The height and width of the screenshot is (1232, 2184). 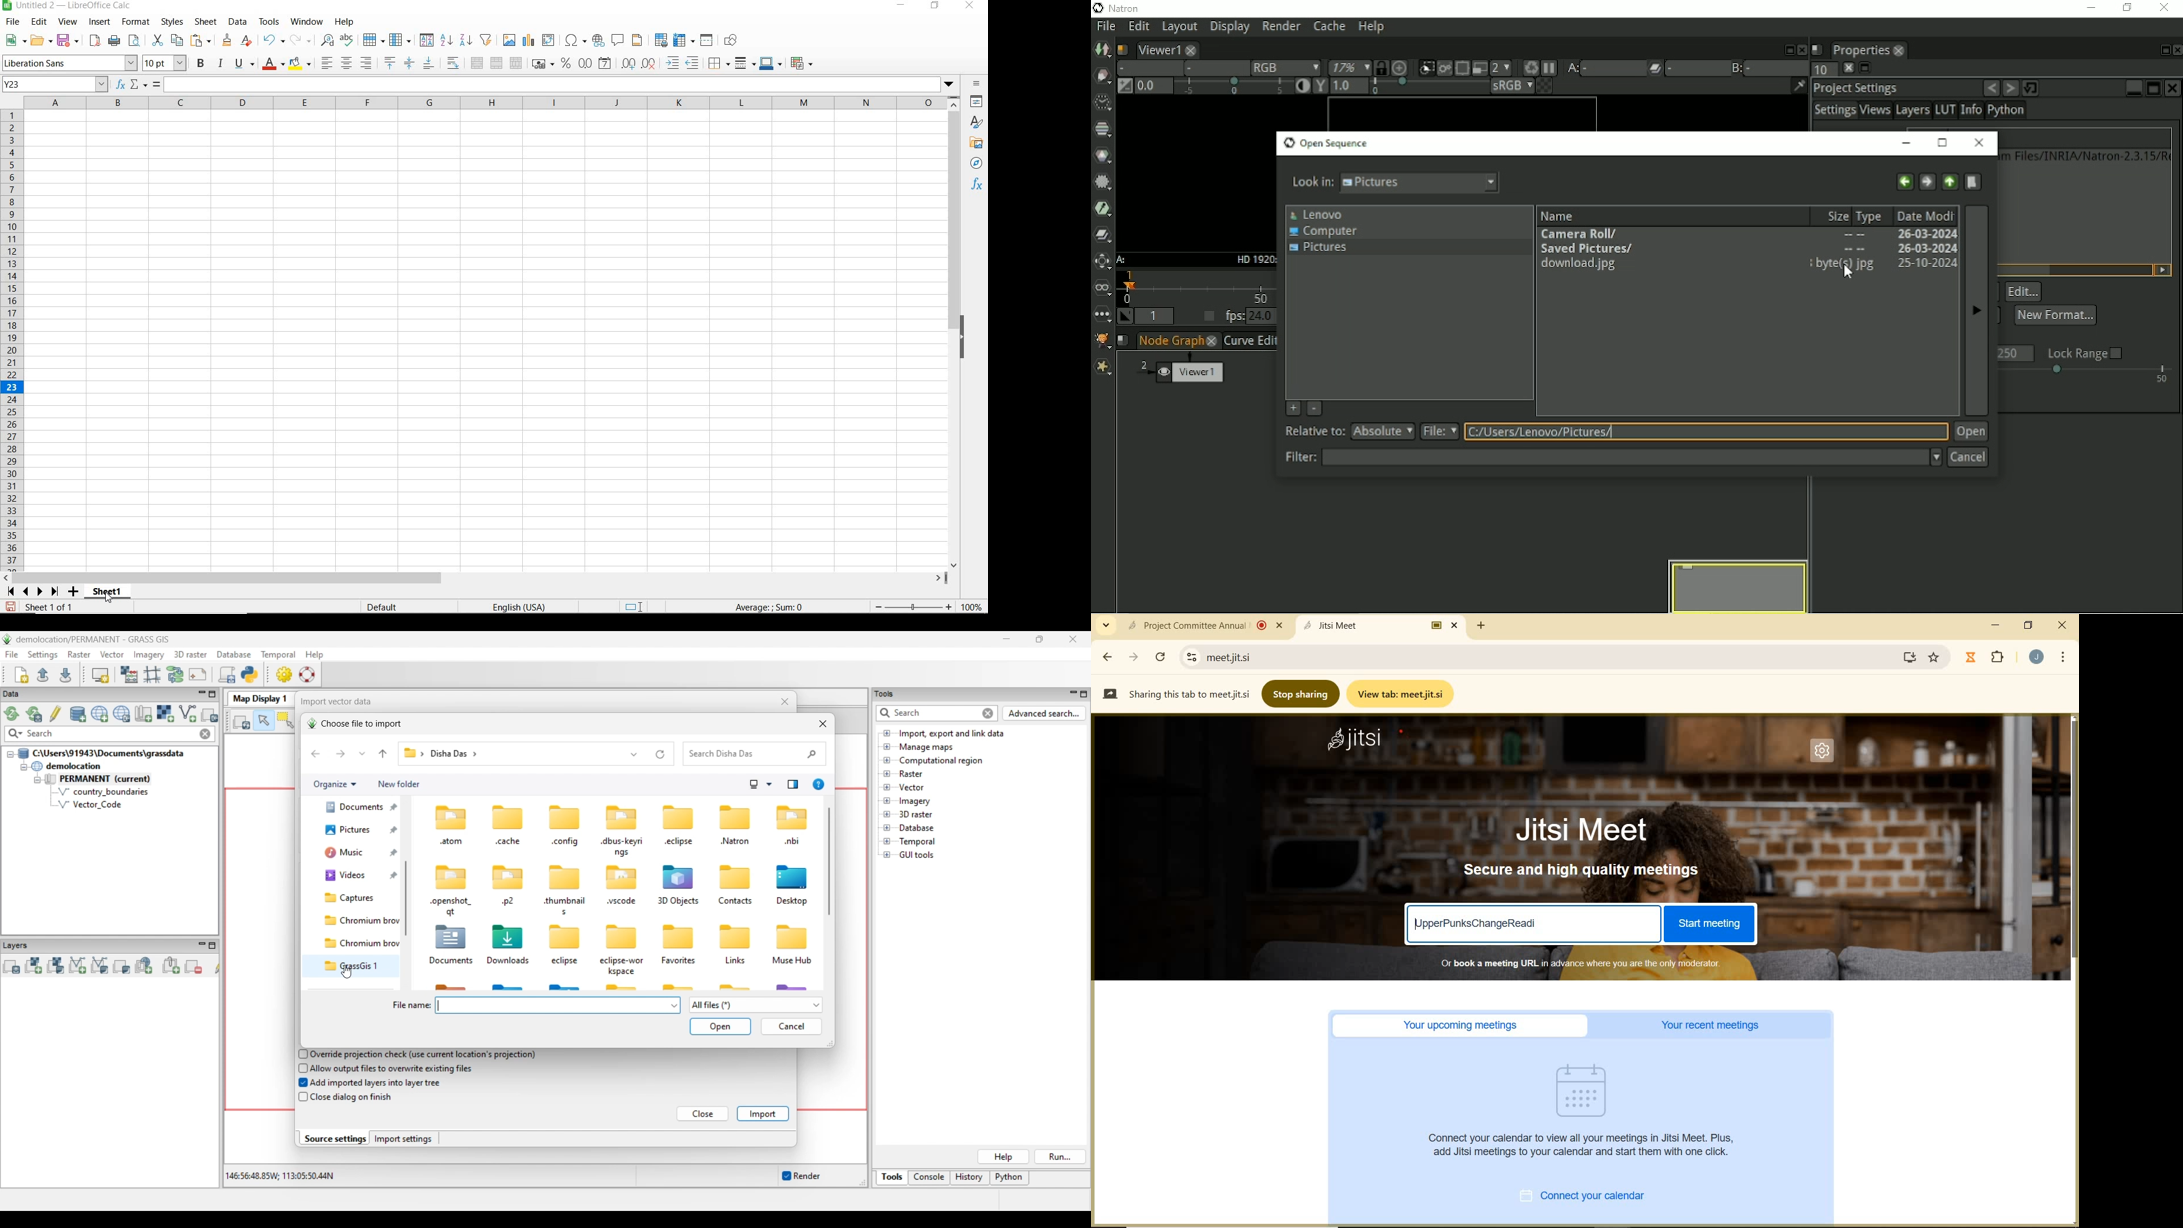 What do you see at coordinates (1987, 658) in the screenshot?
I see `EXTENSION` at bounding box center [1987, 658].